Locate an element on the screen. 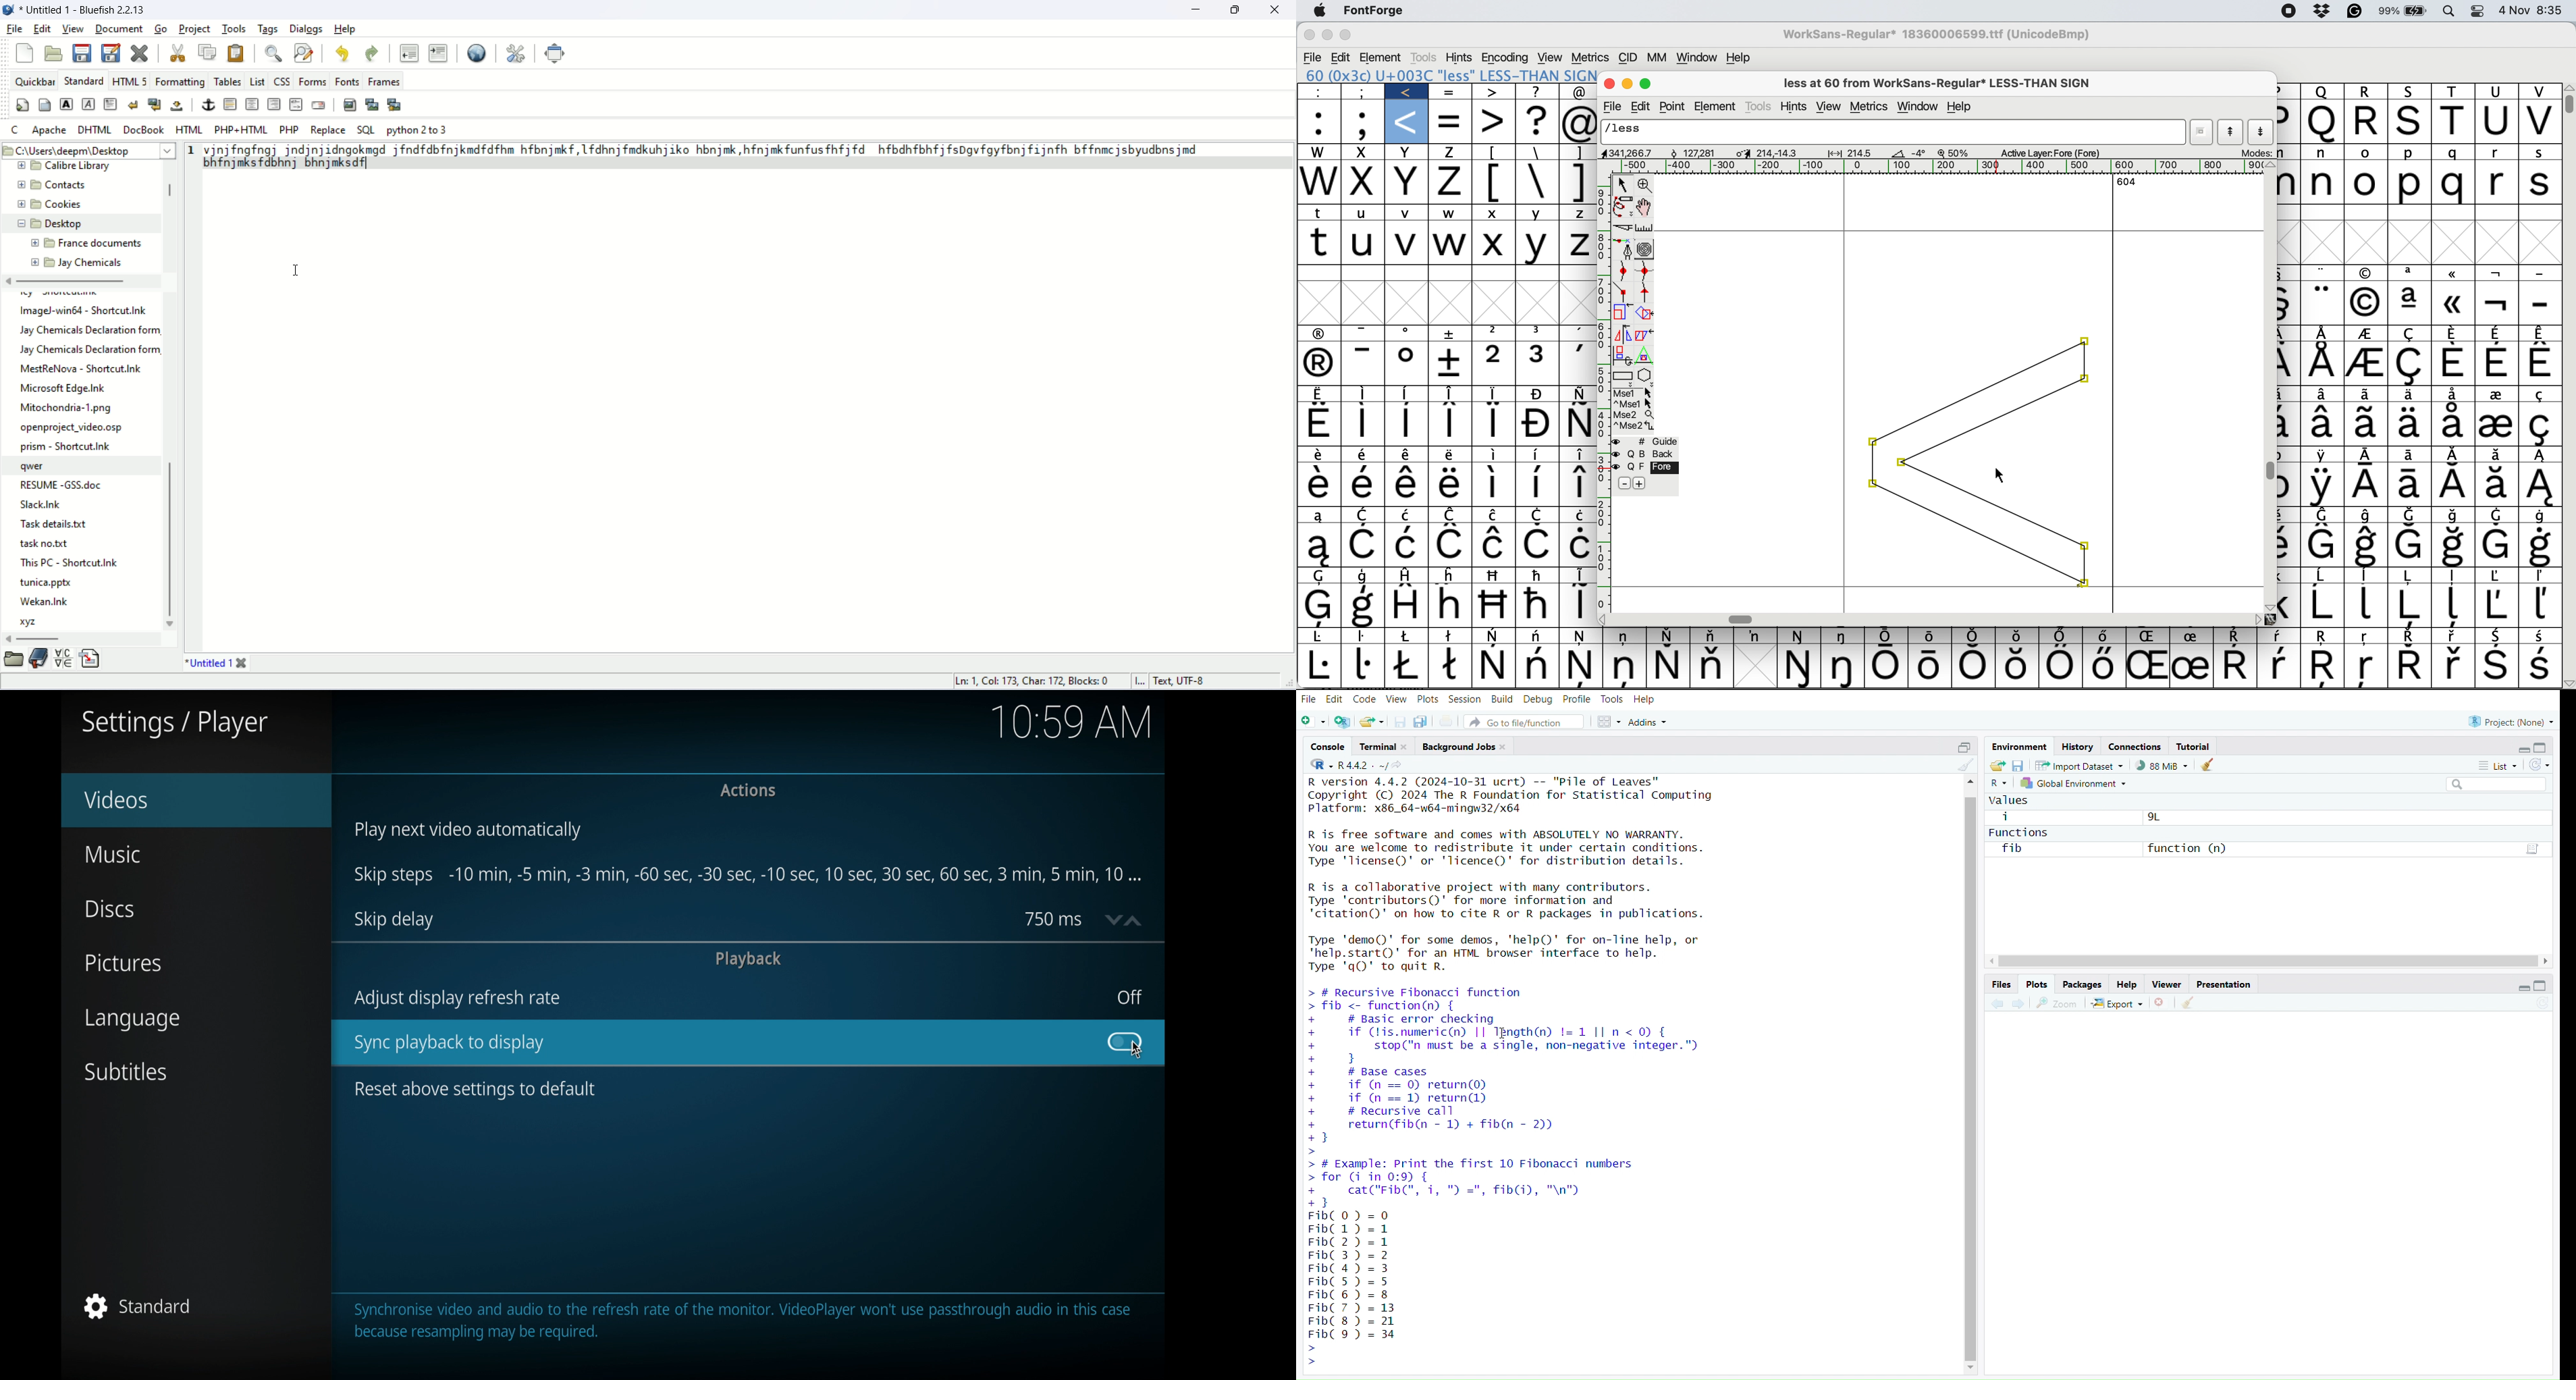 This screenshot has height=1400, width=2576. - is located at coordinates (2541, 303).